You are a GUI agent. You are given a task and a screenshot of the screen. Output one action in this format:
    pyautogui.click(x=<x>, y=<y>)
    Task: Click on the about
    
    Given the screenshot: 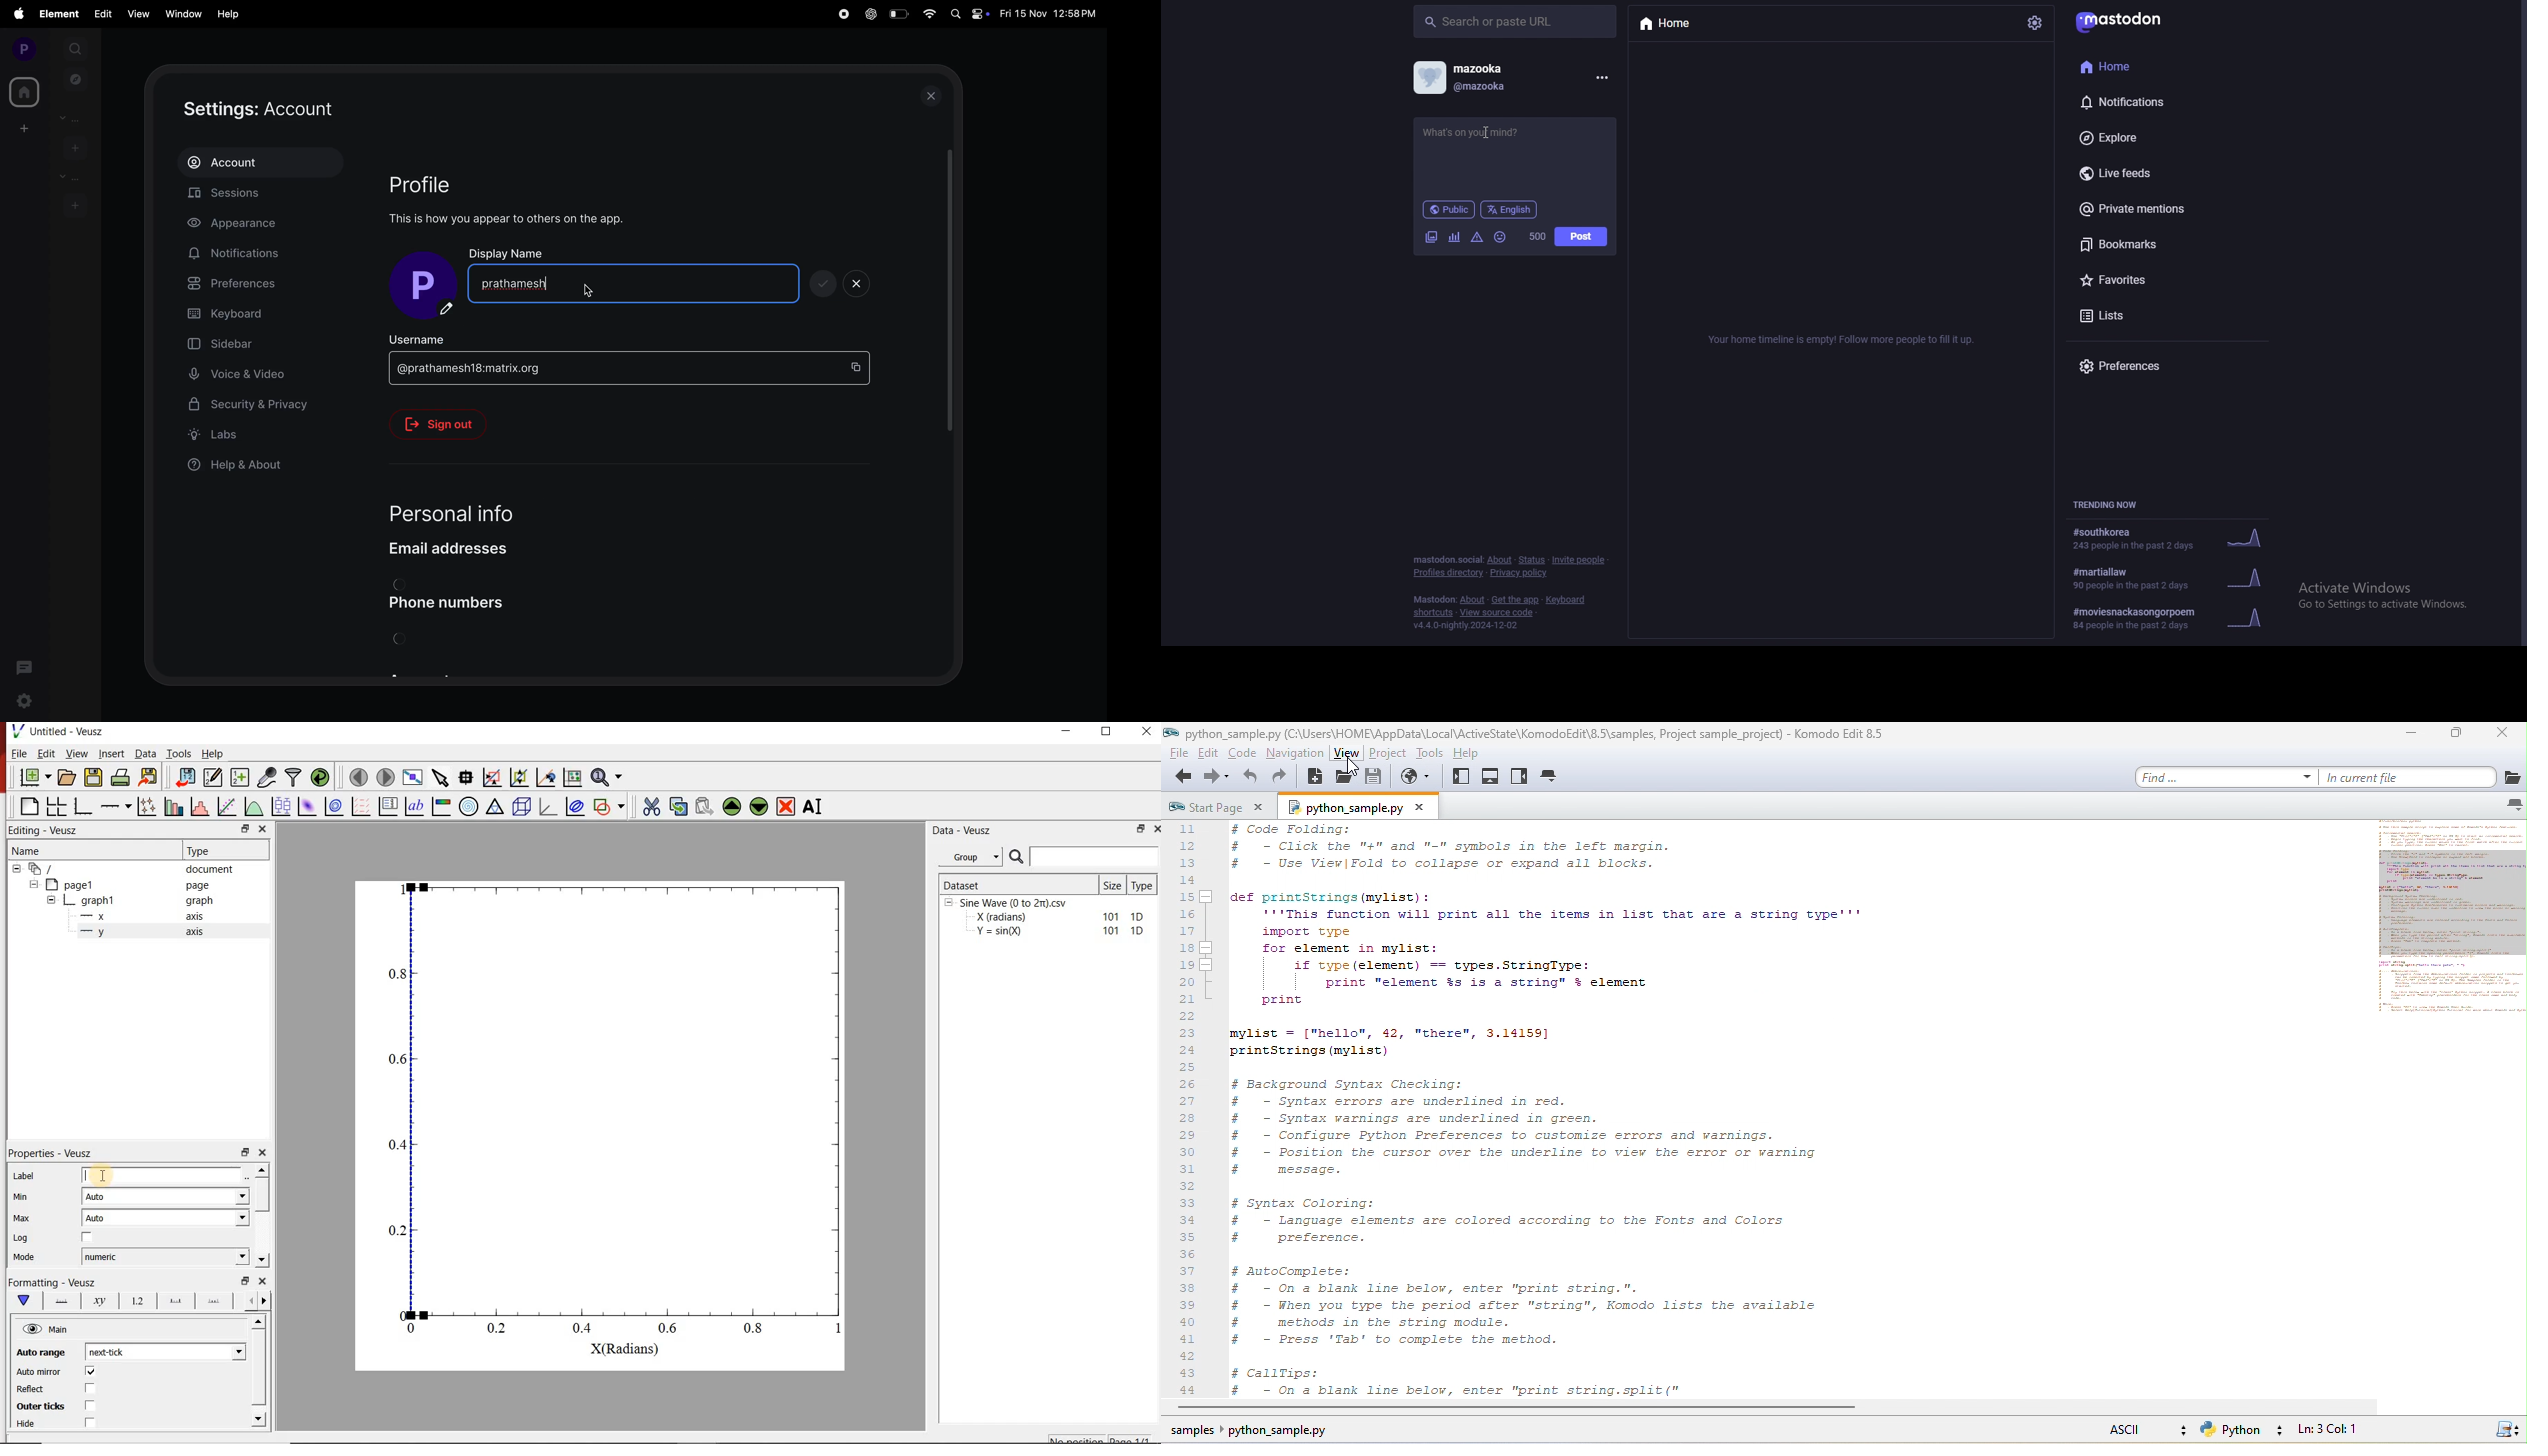 What is the action you would take?
    pyautogui.click(x=1500, y=559)
    